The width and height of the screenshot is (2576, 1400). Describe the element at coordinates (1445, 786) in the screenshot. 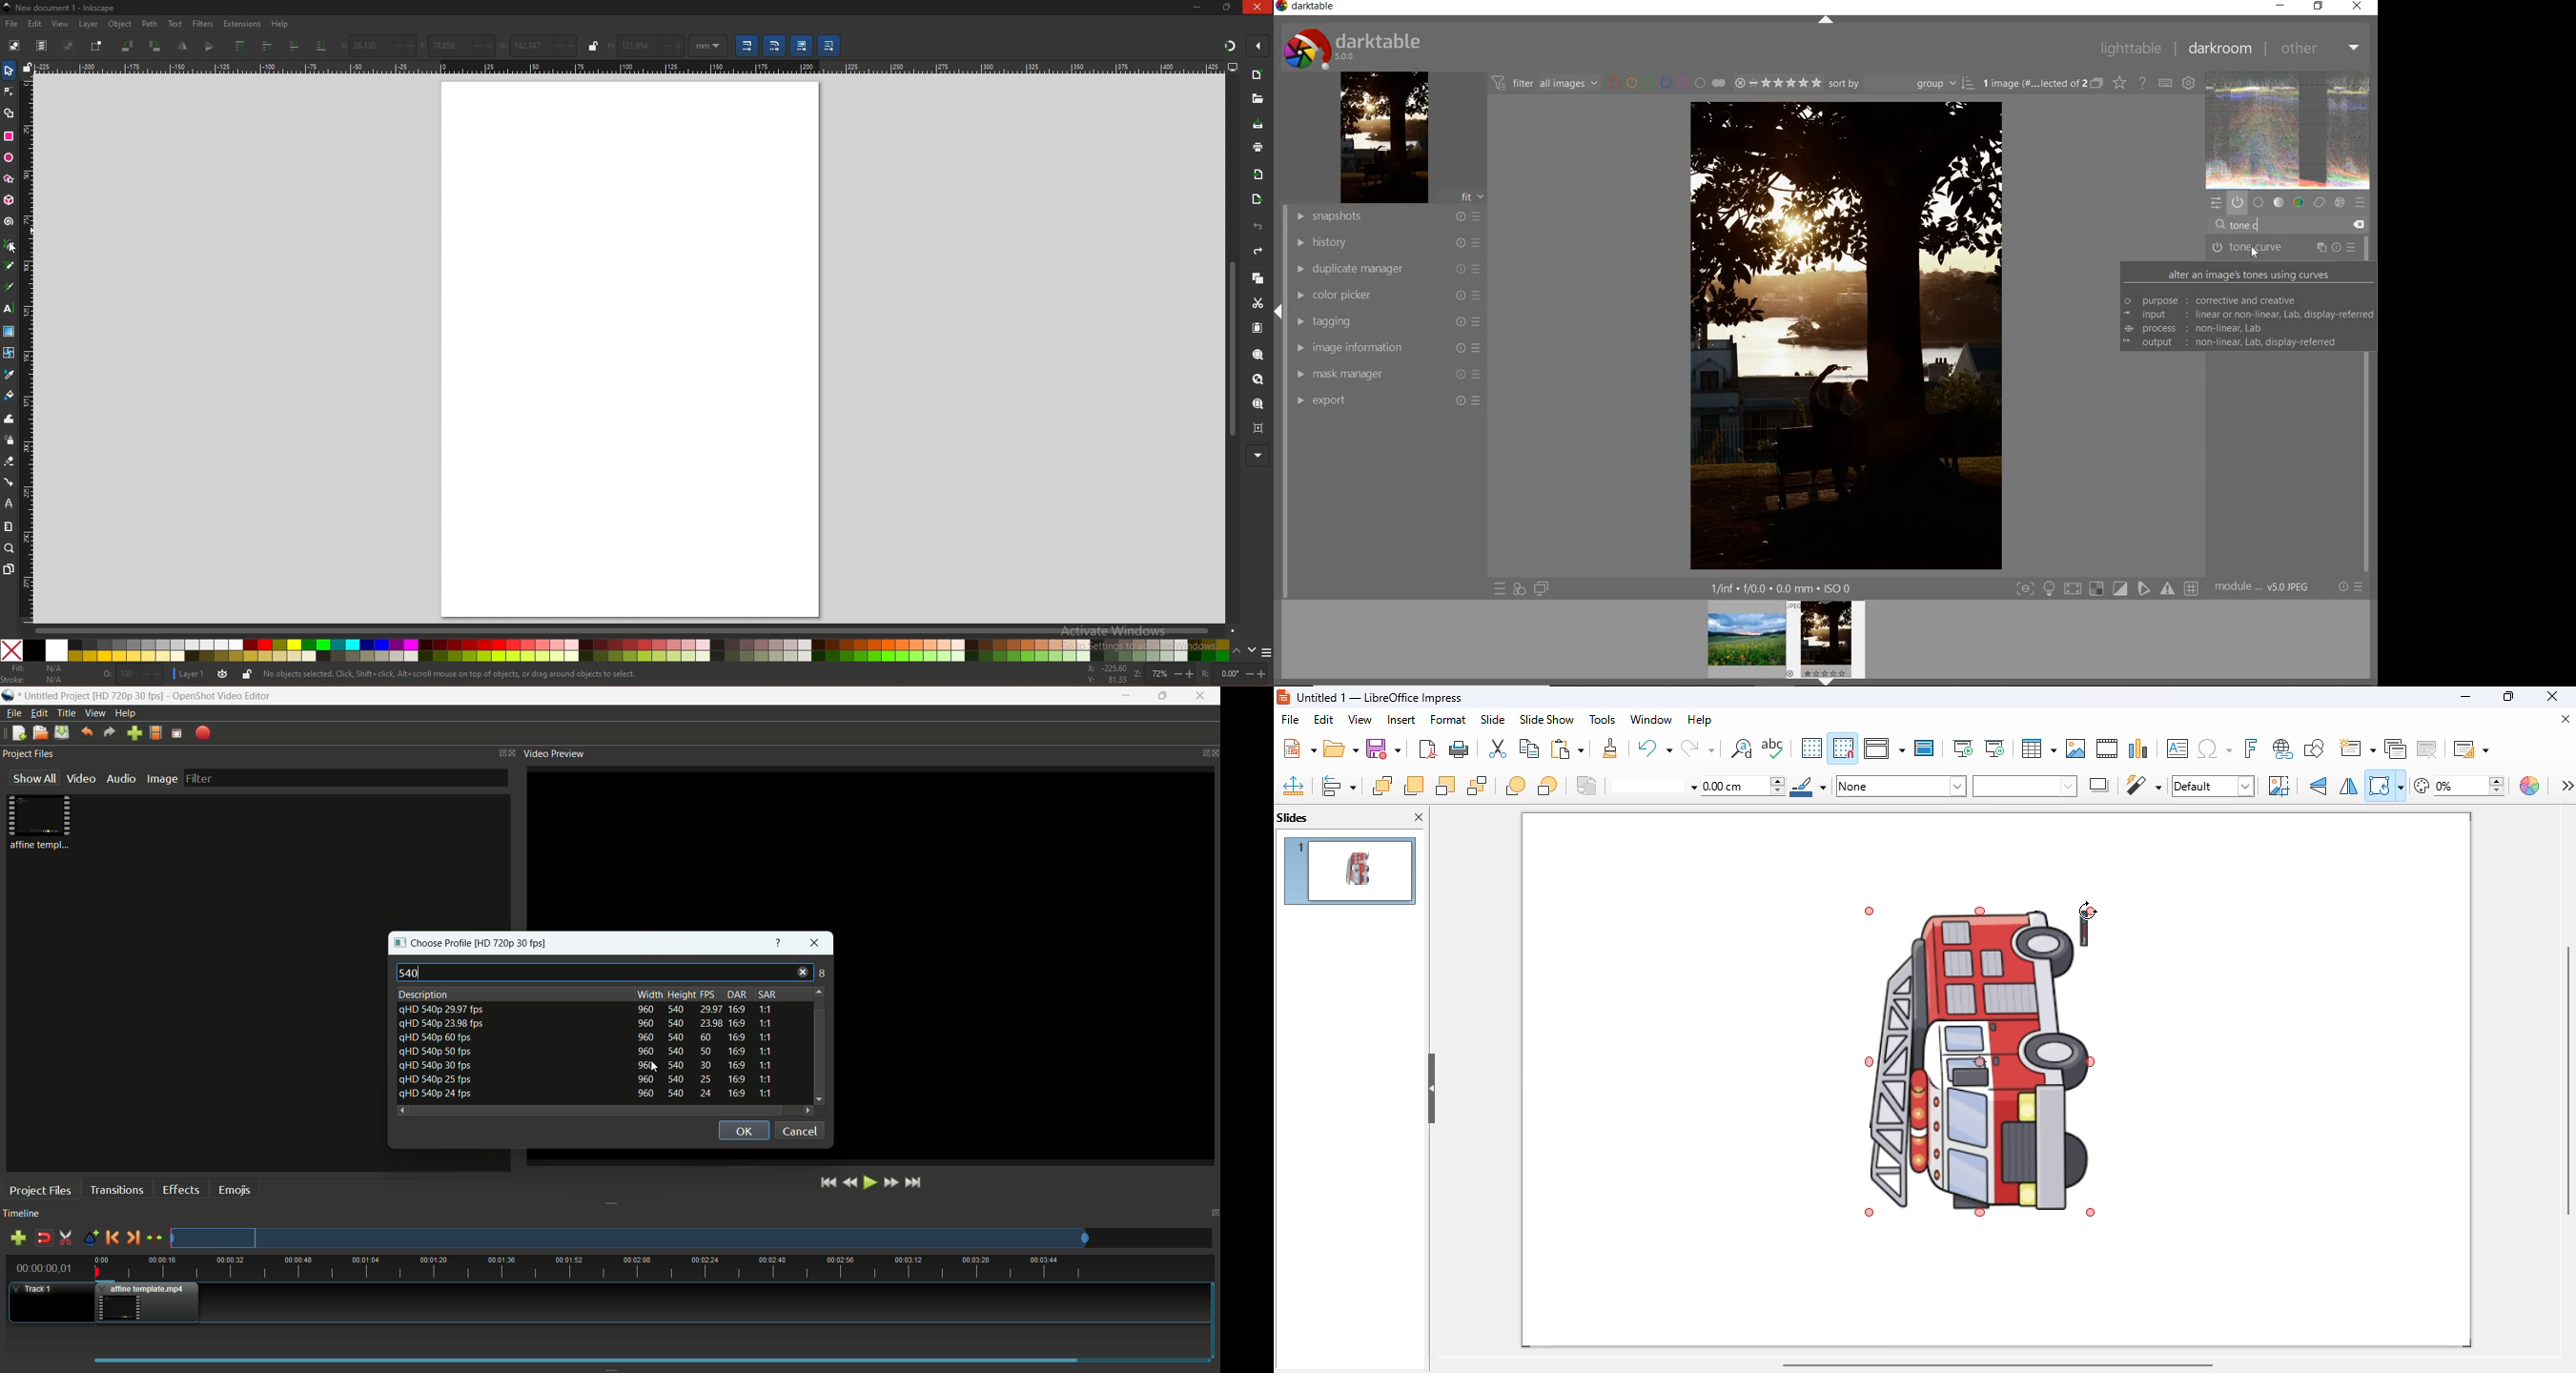

I see `send backward` at that location.